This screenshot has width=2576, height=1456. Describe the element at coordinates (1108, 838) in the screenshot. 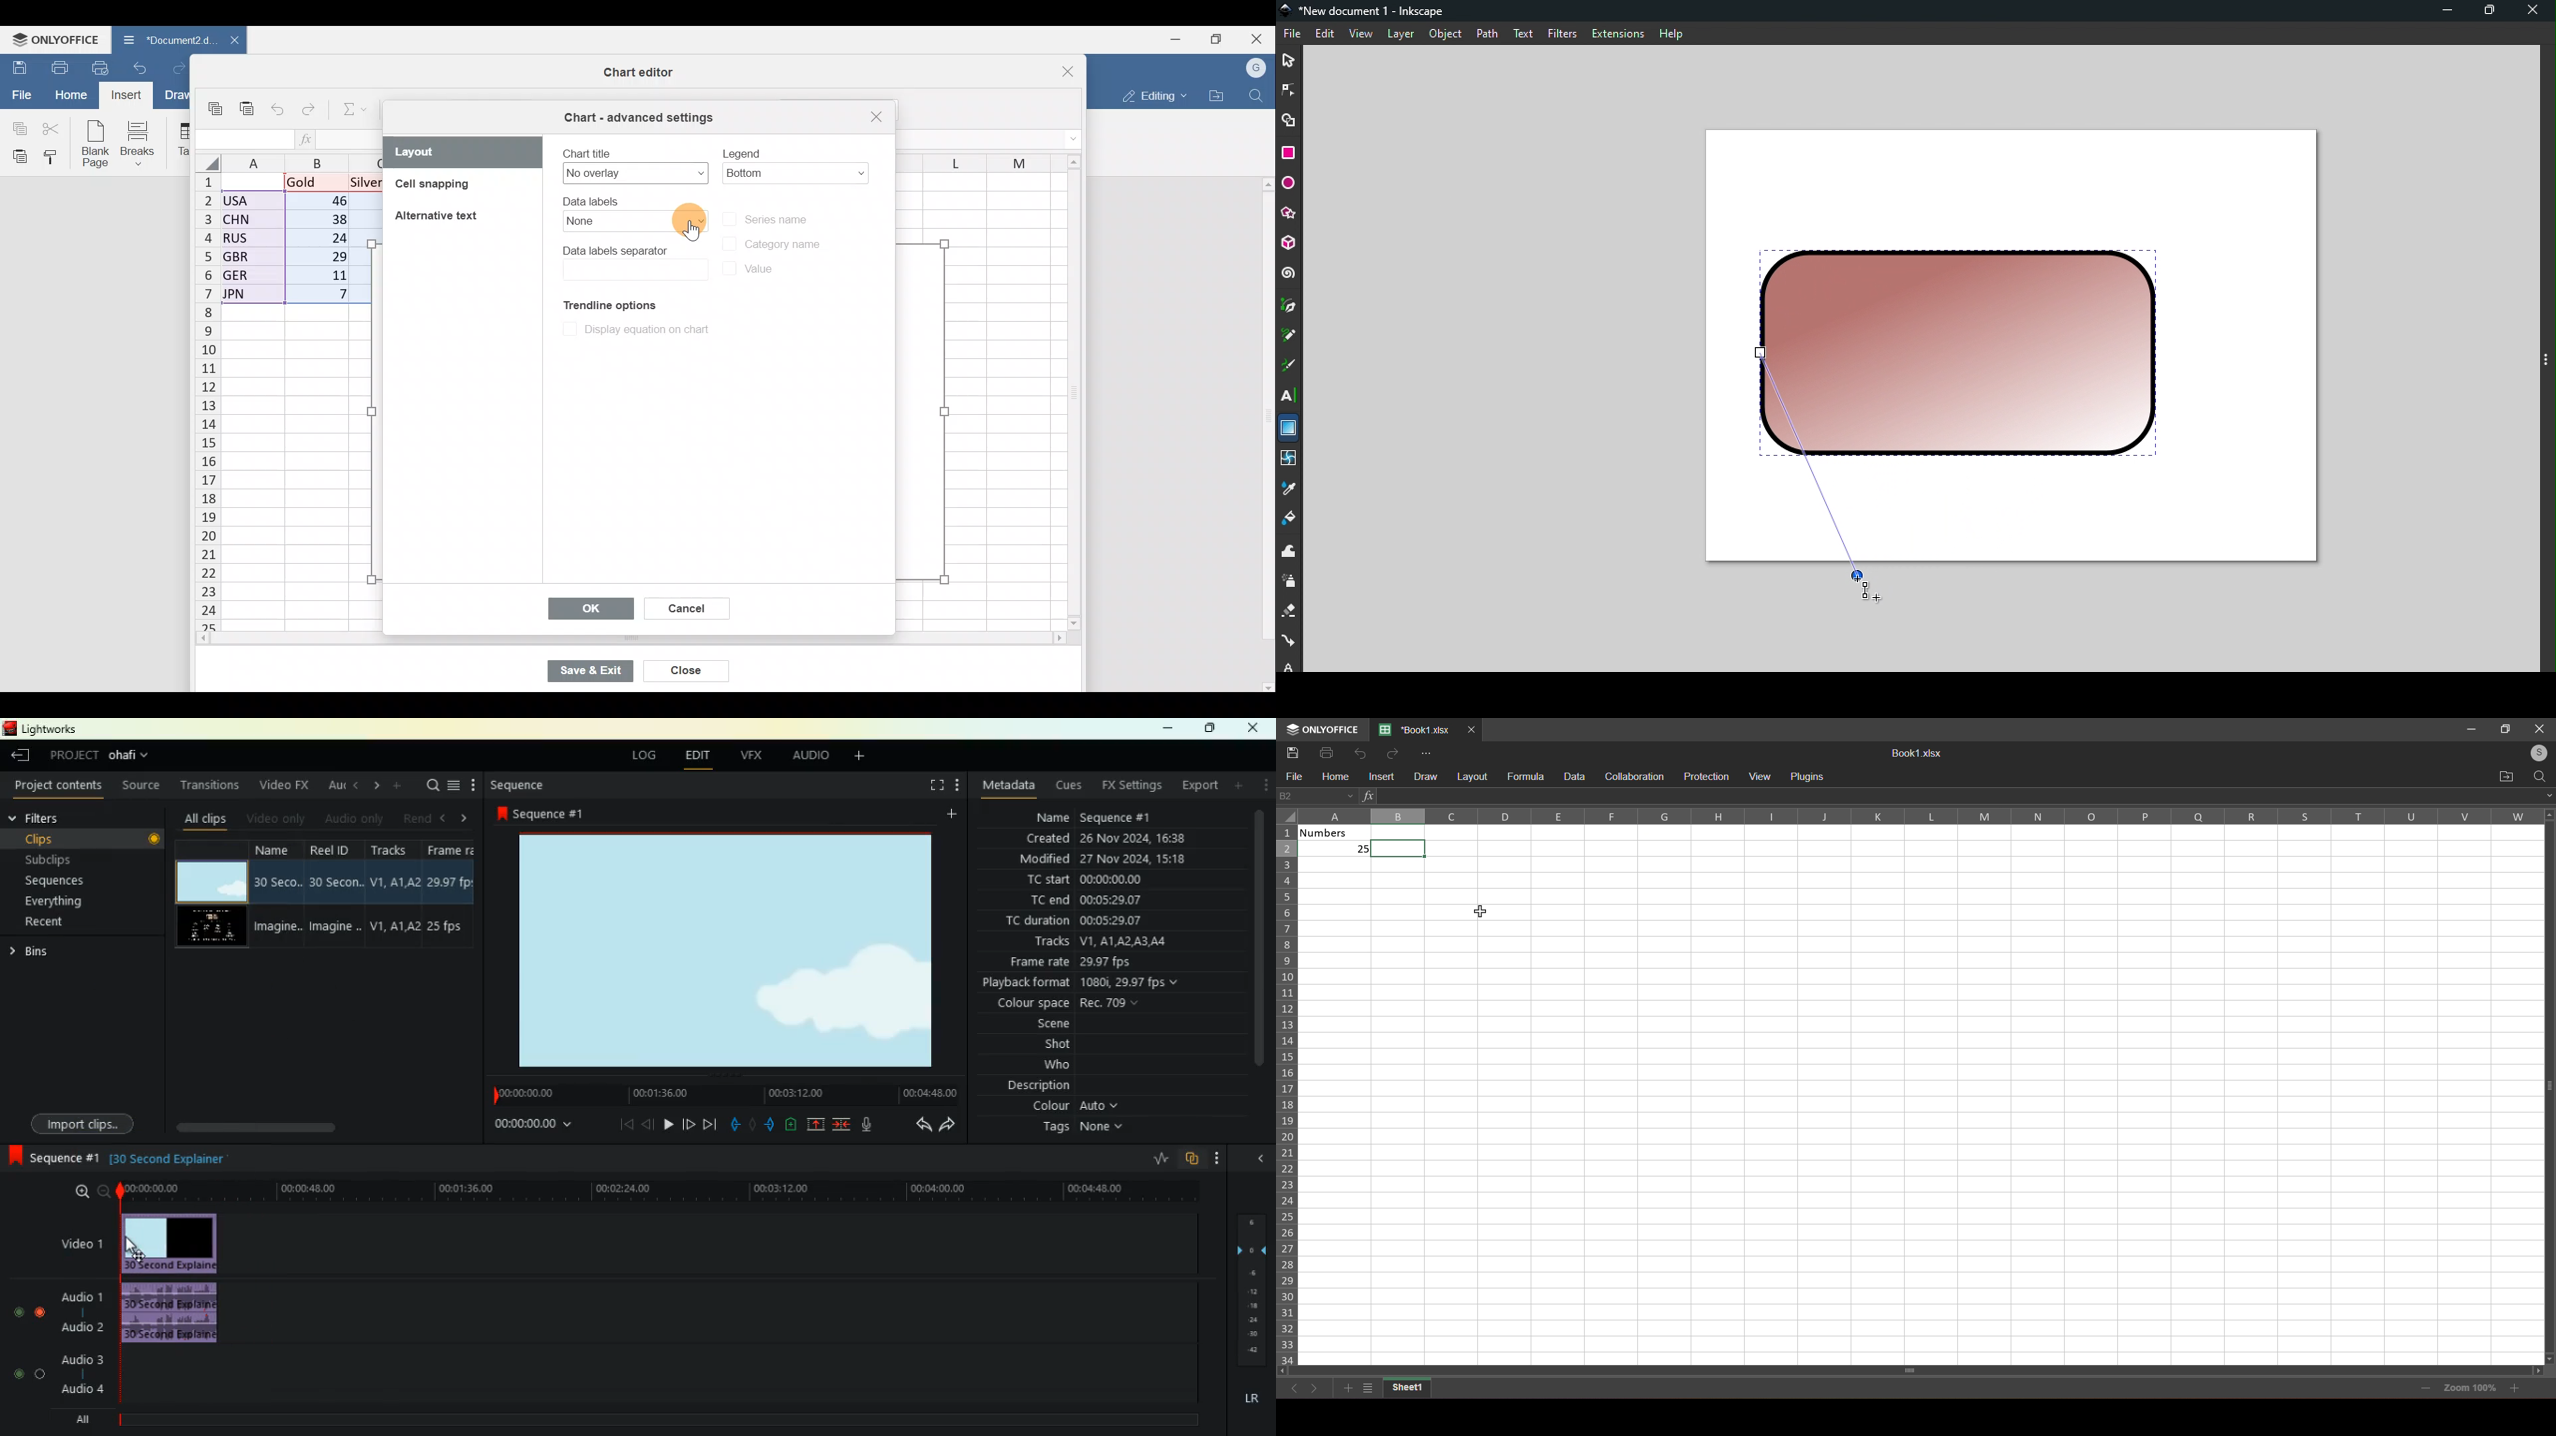

I see `created` at that location.